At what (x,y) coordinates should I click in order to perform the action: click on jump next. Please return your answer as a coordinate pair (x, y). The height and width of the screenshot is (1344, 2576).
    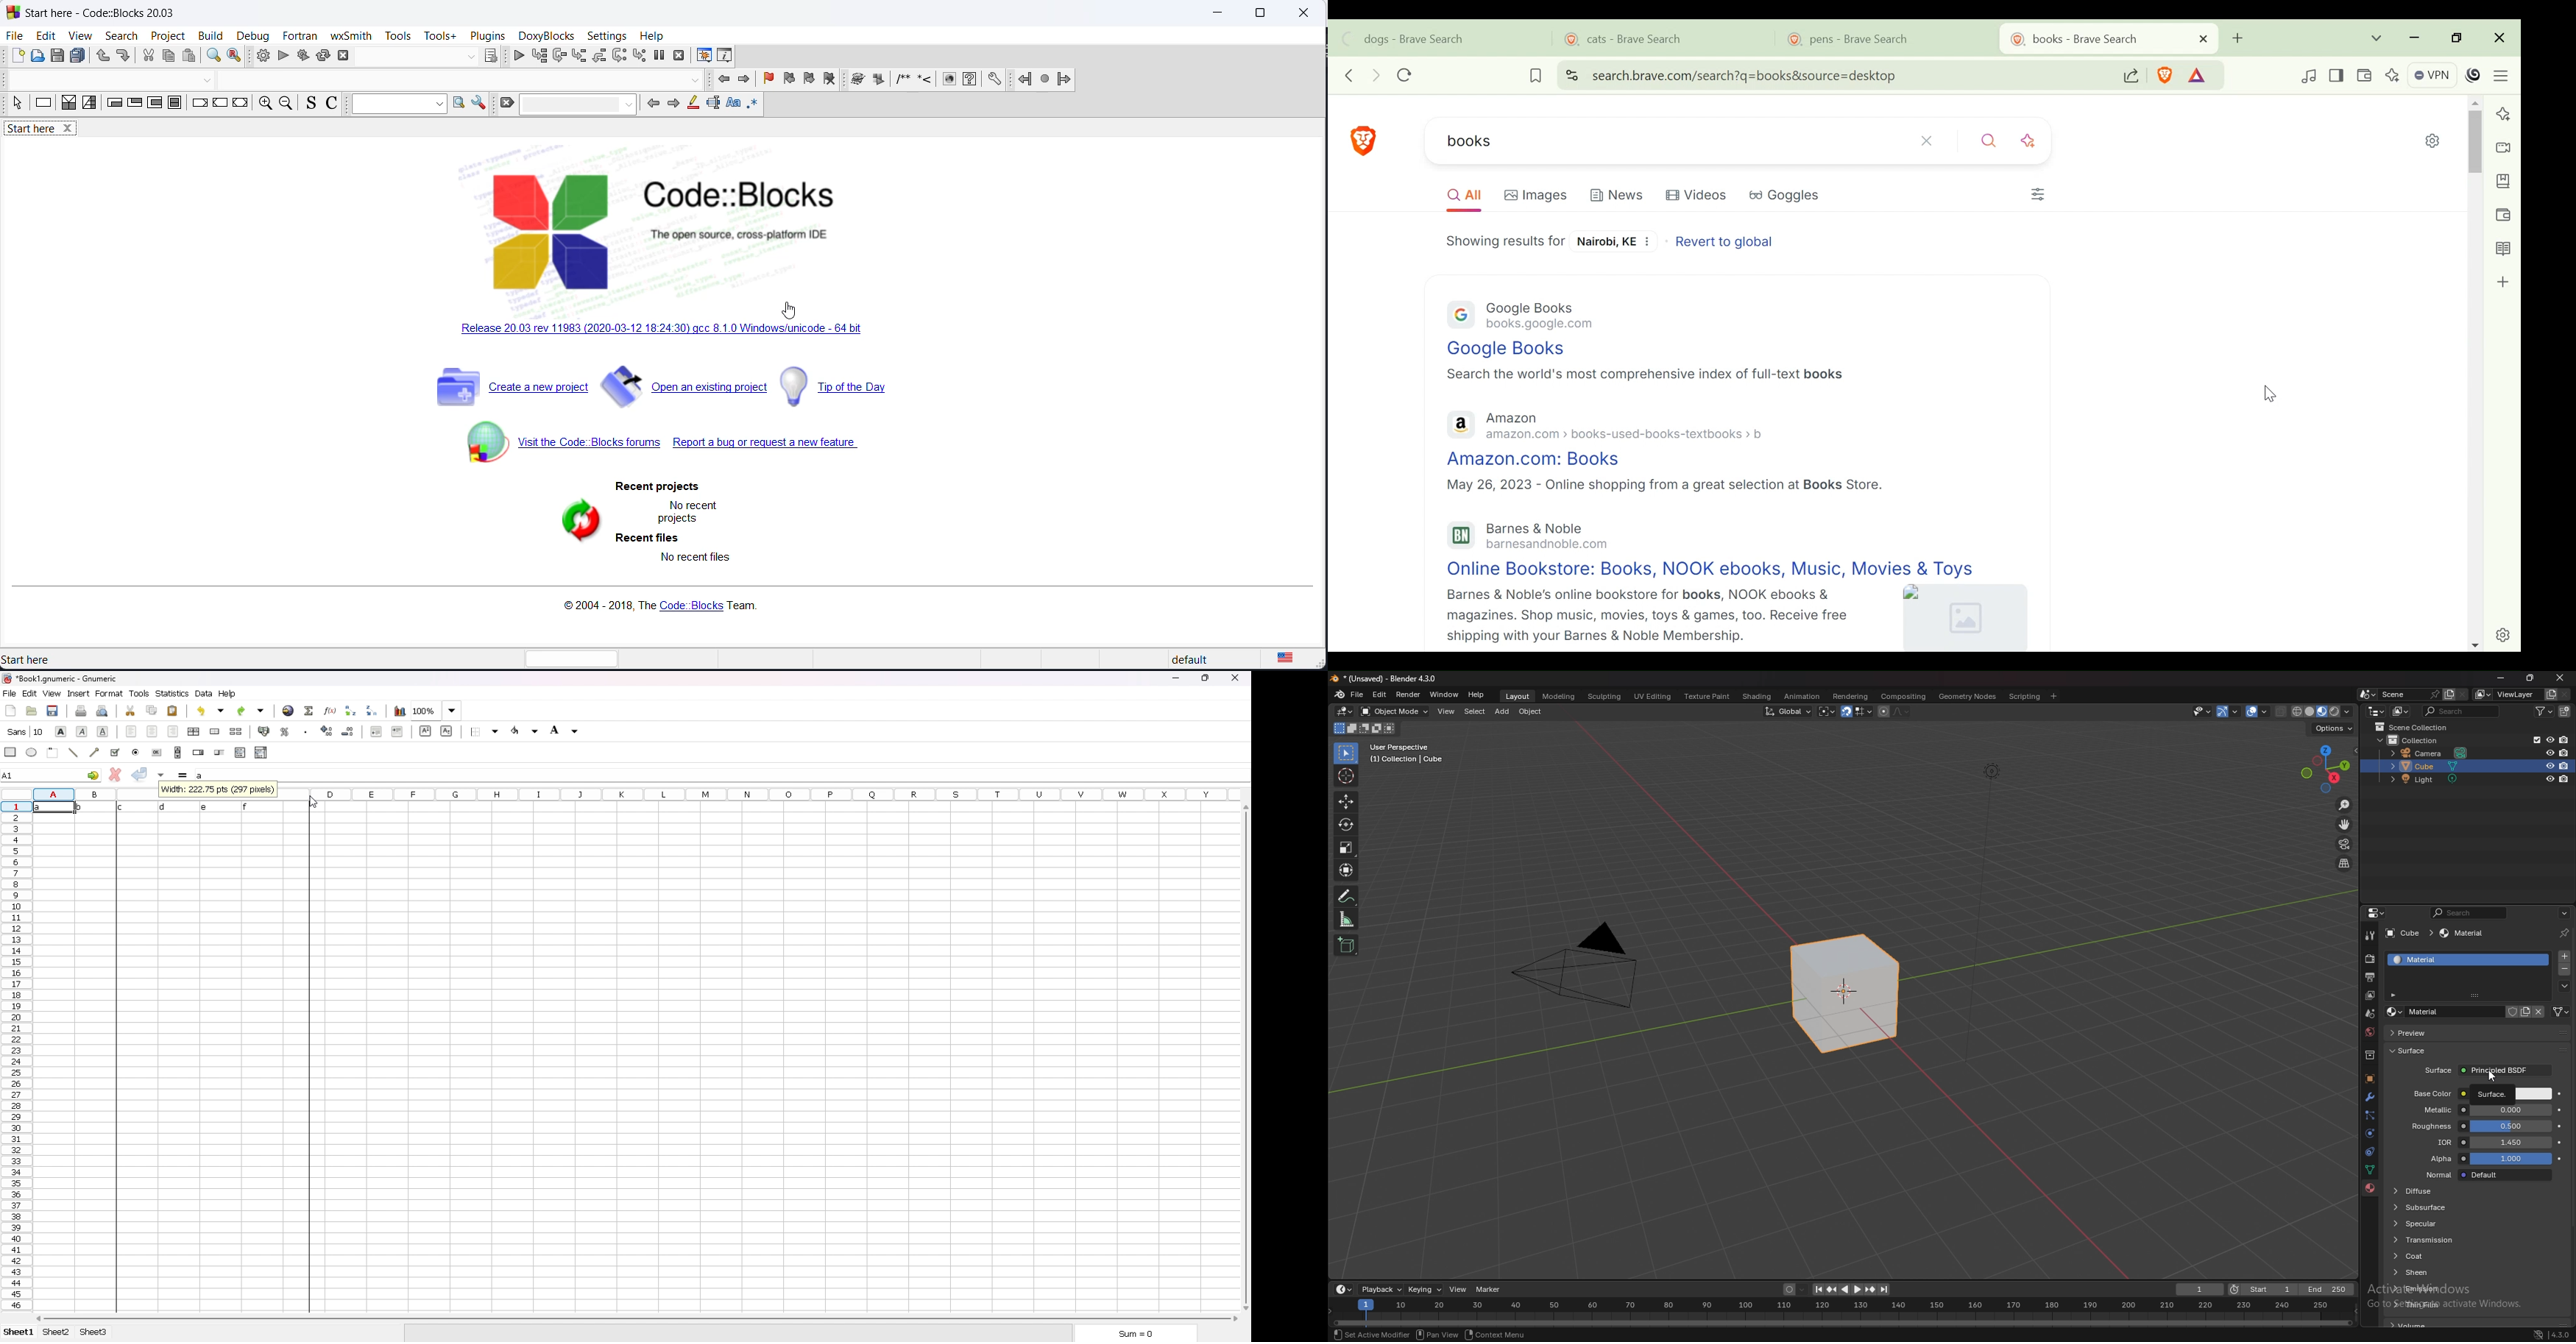
    Looking at the image, I should click on (1044, 79).